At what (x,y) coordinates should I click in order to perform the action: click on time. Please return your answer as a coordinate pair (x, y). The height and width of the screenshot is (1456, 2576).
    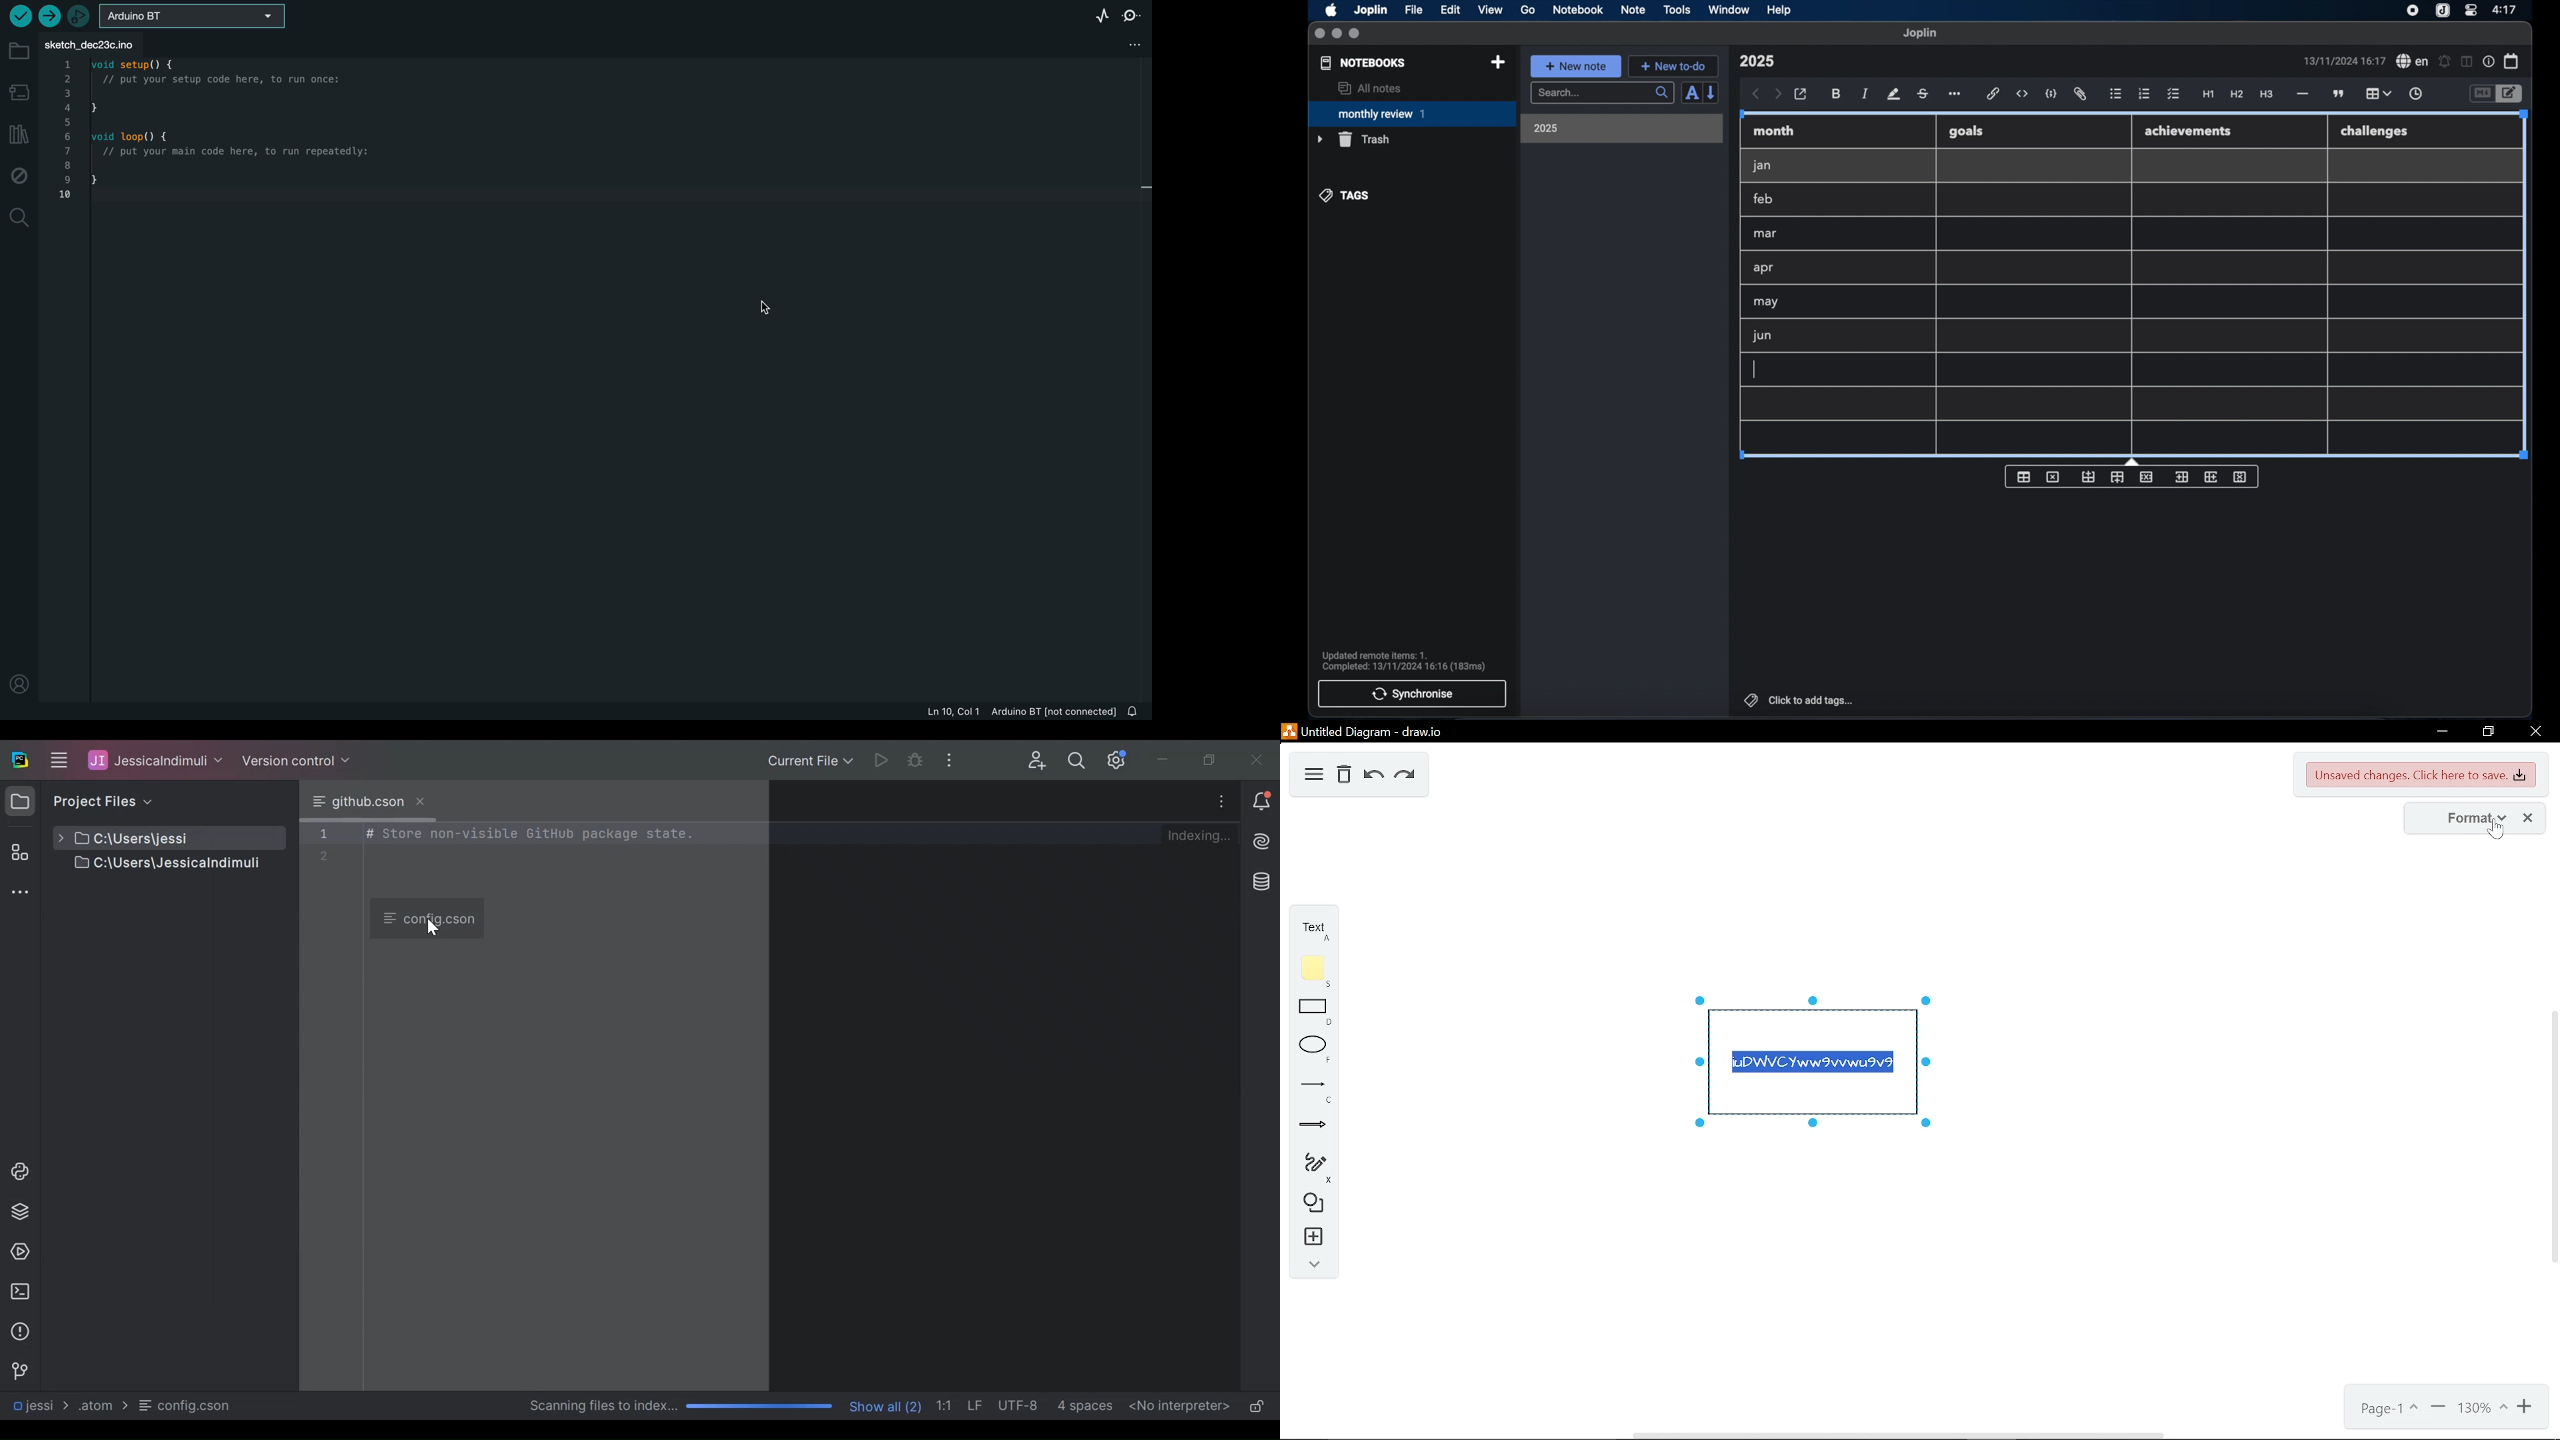
    Looking at the image, I should click on (2506, 9).